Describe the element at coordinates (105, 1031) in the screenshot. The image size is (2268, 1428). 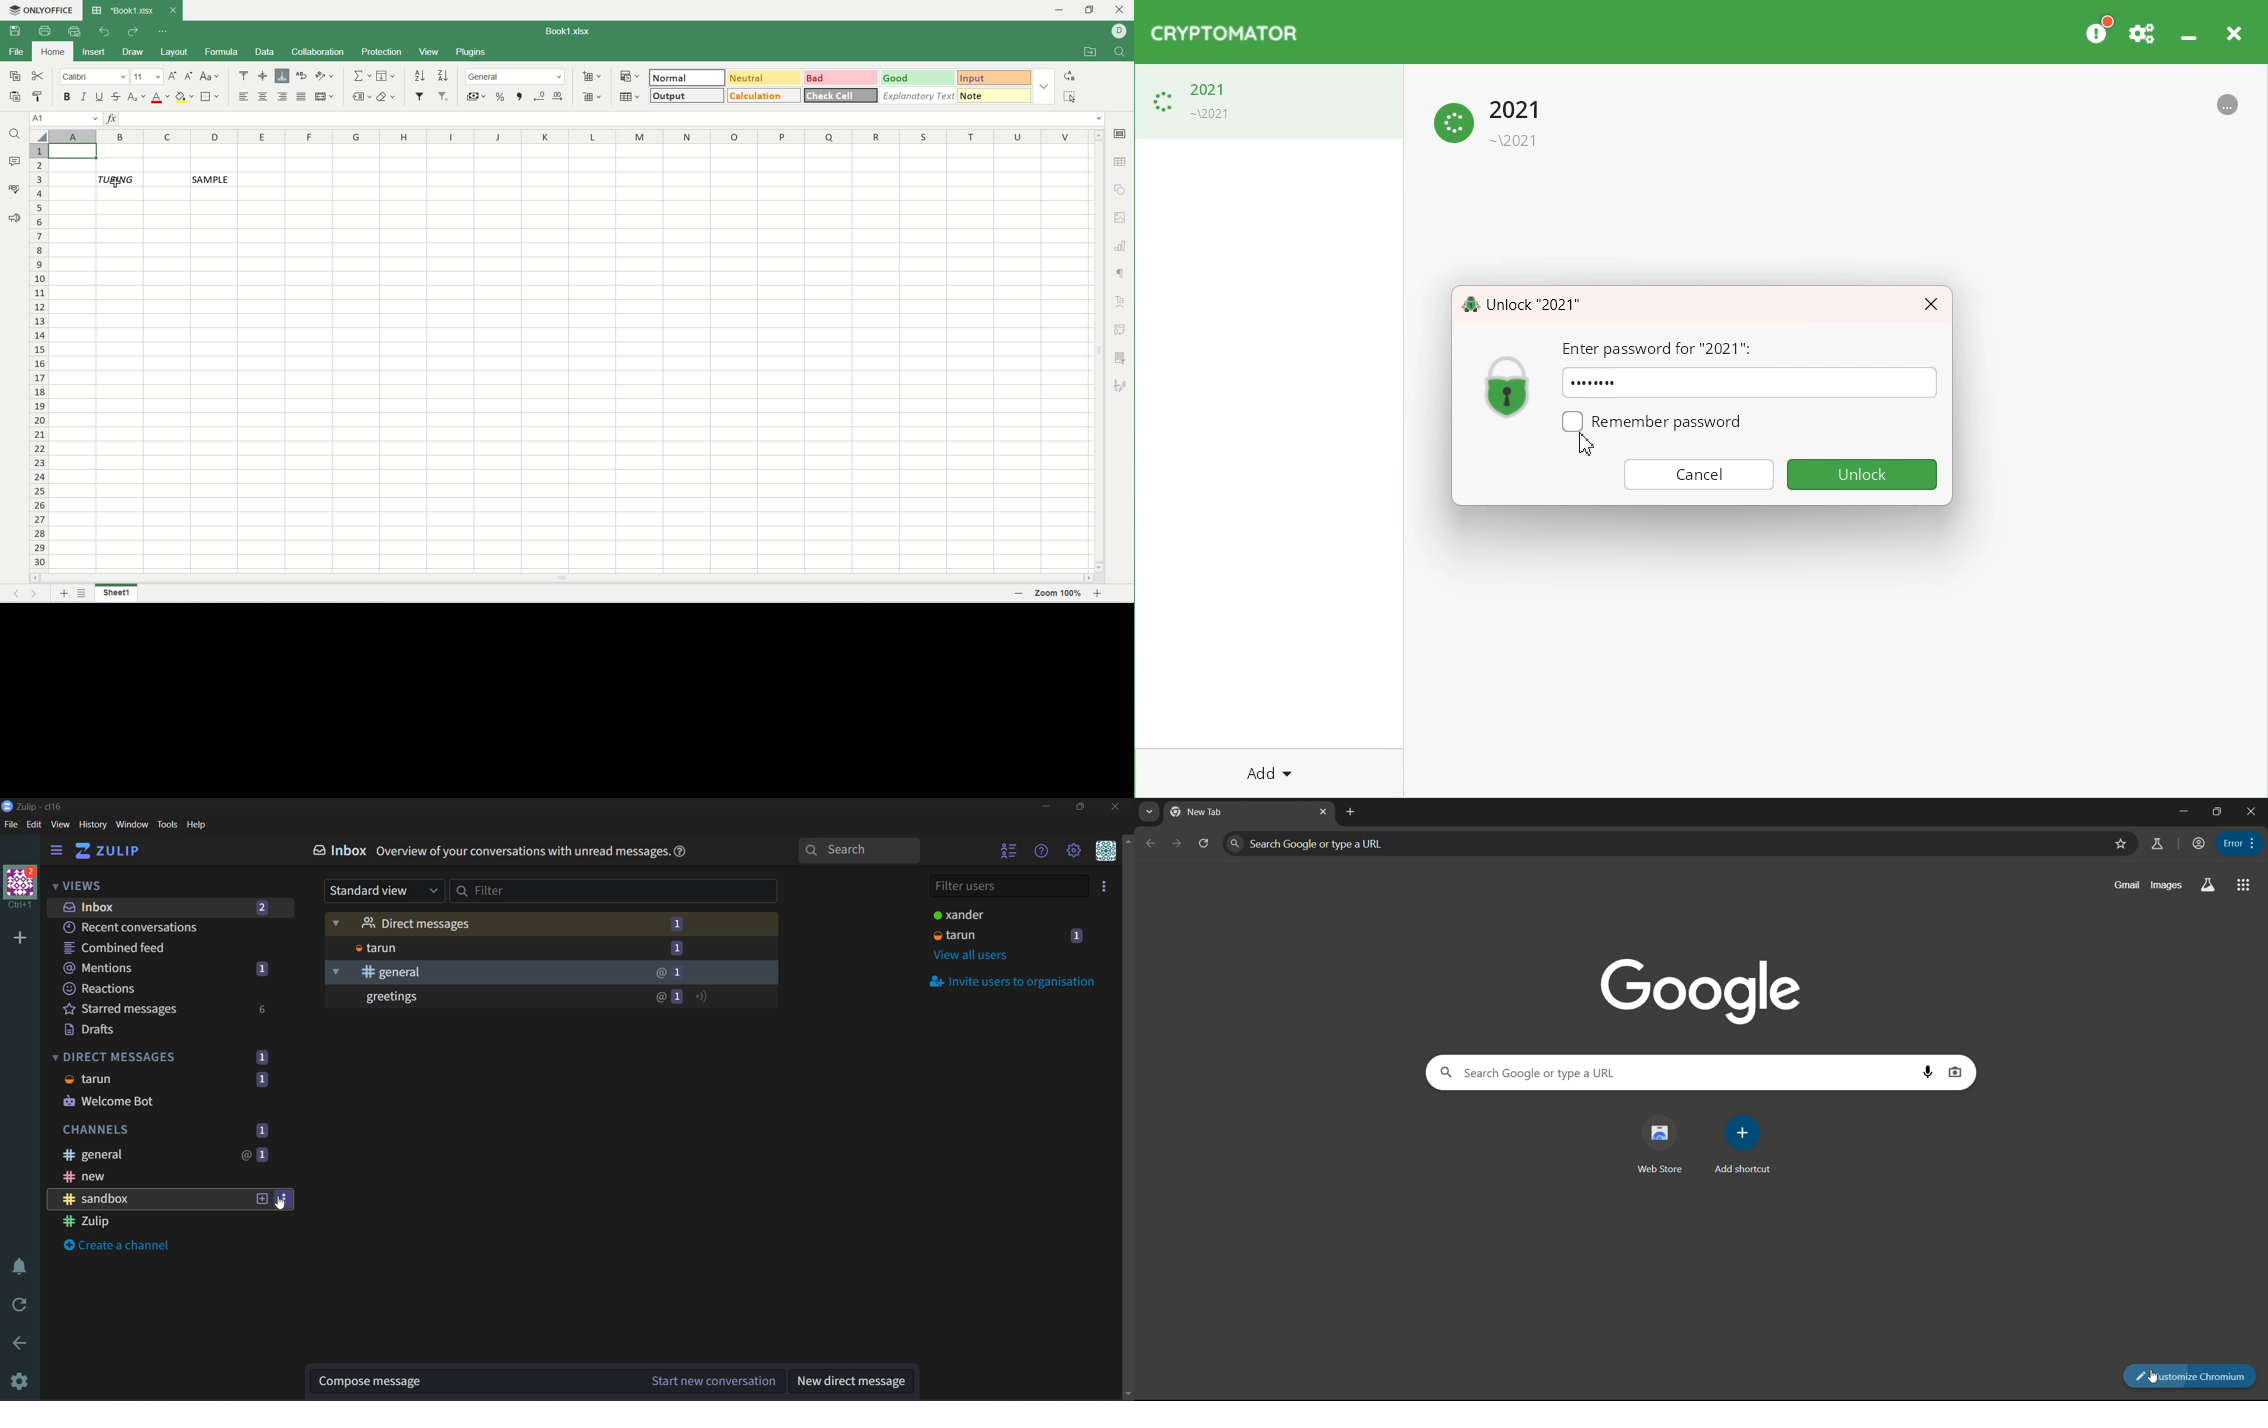
I see `drafts` at that location.